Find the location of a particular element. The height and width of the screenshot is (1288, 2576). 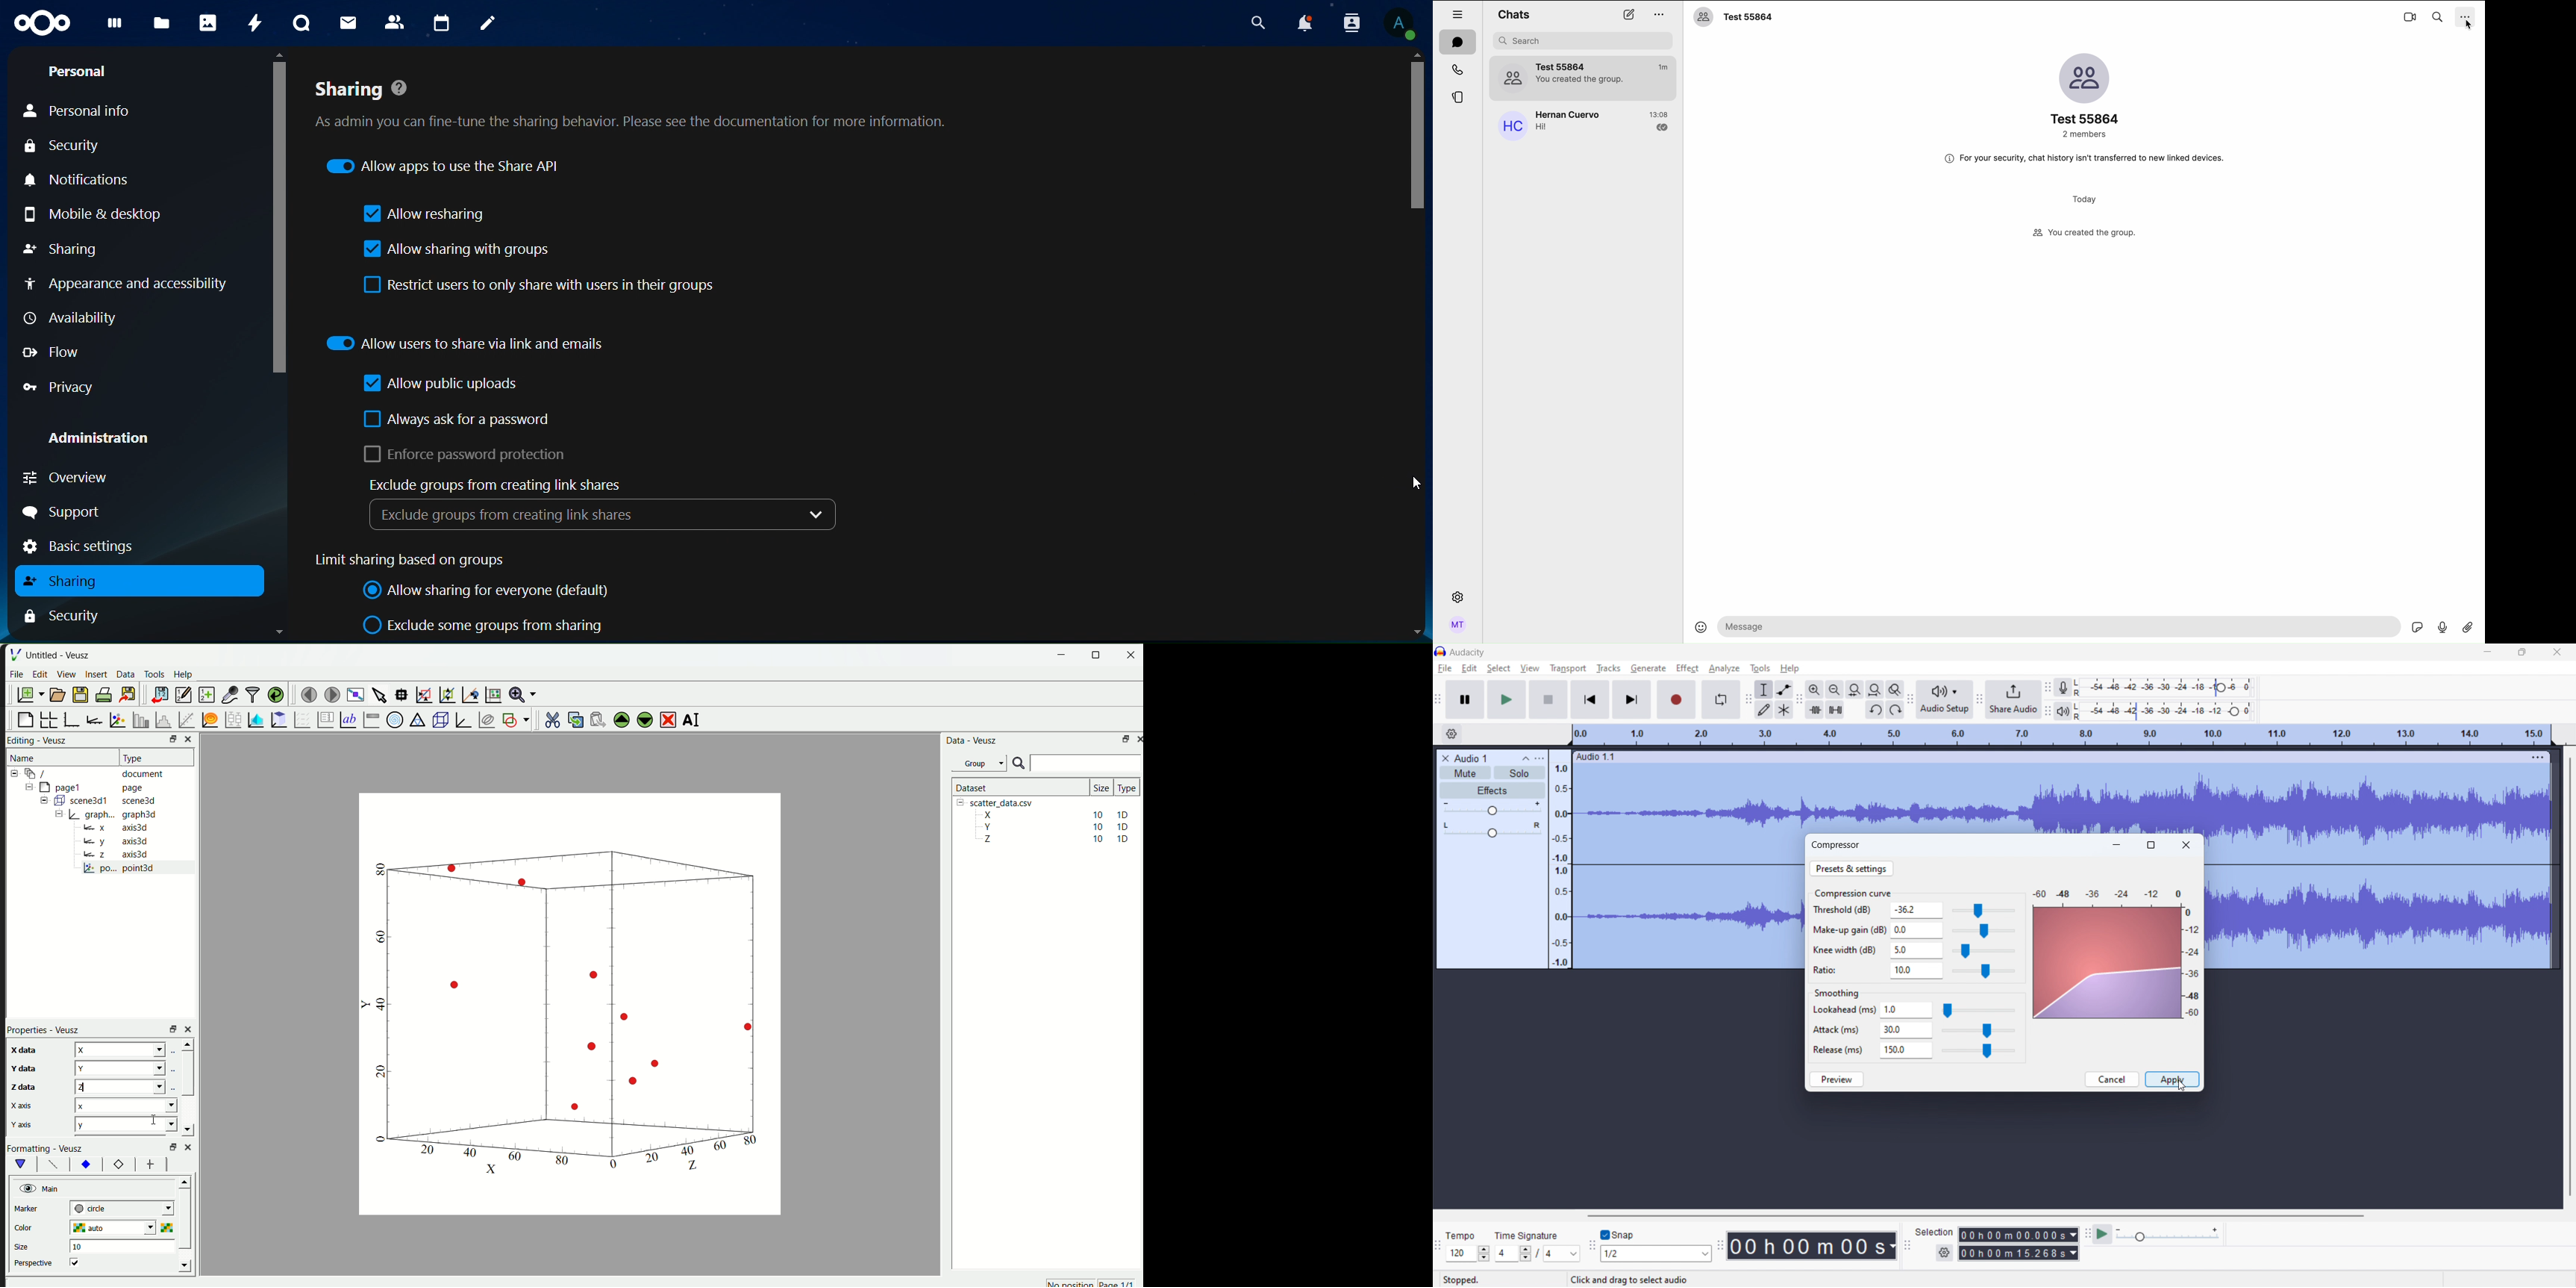

plot points is located at coordinates (116, 720).